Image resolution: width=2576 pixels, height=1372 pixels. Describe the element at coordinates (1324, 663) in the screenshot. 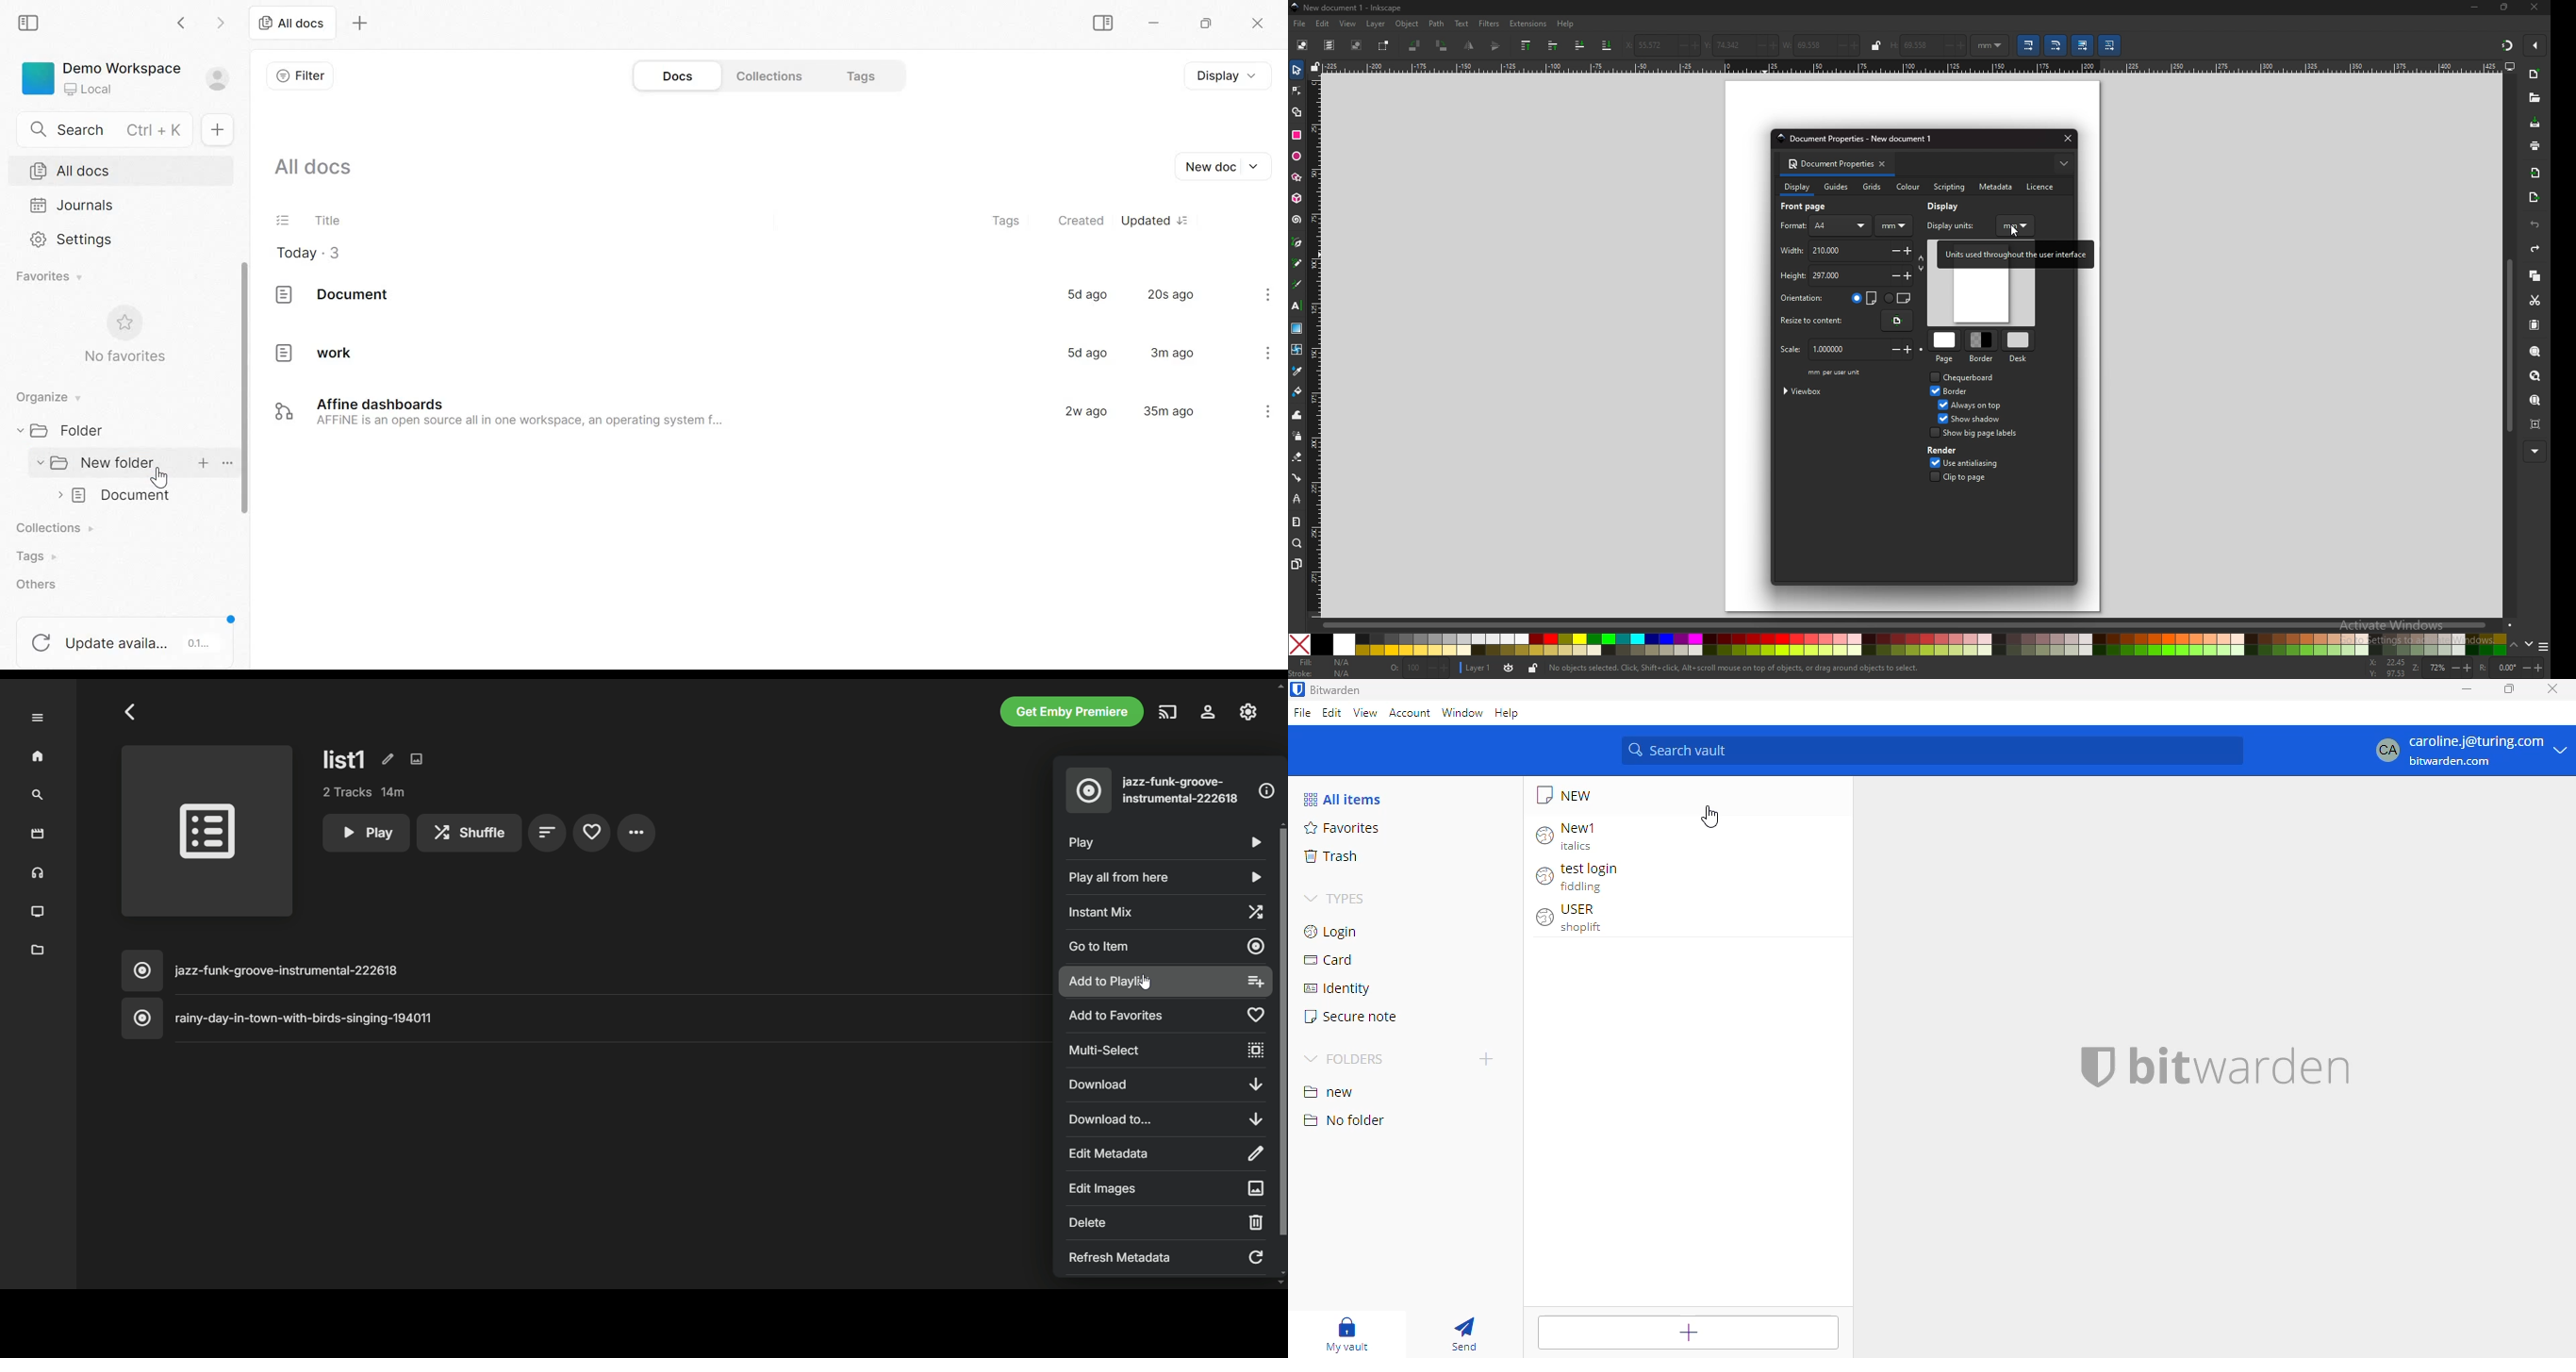

I see `fill` at that location.